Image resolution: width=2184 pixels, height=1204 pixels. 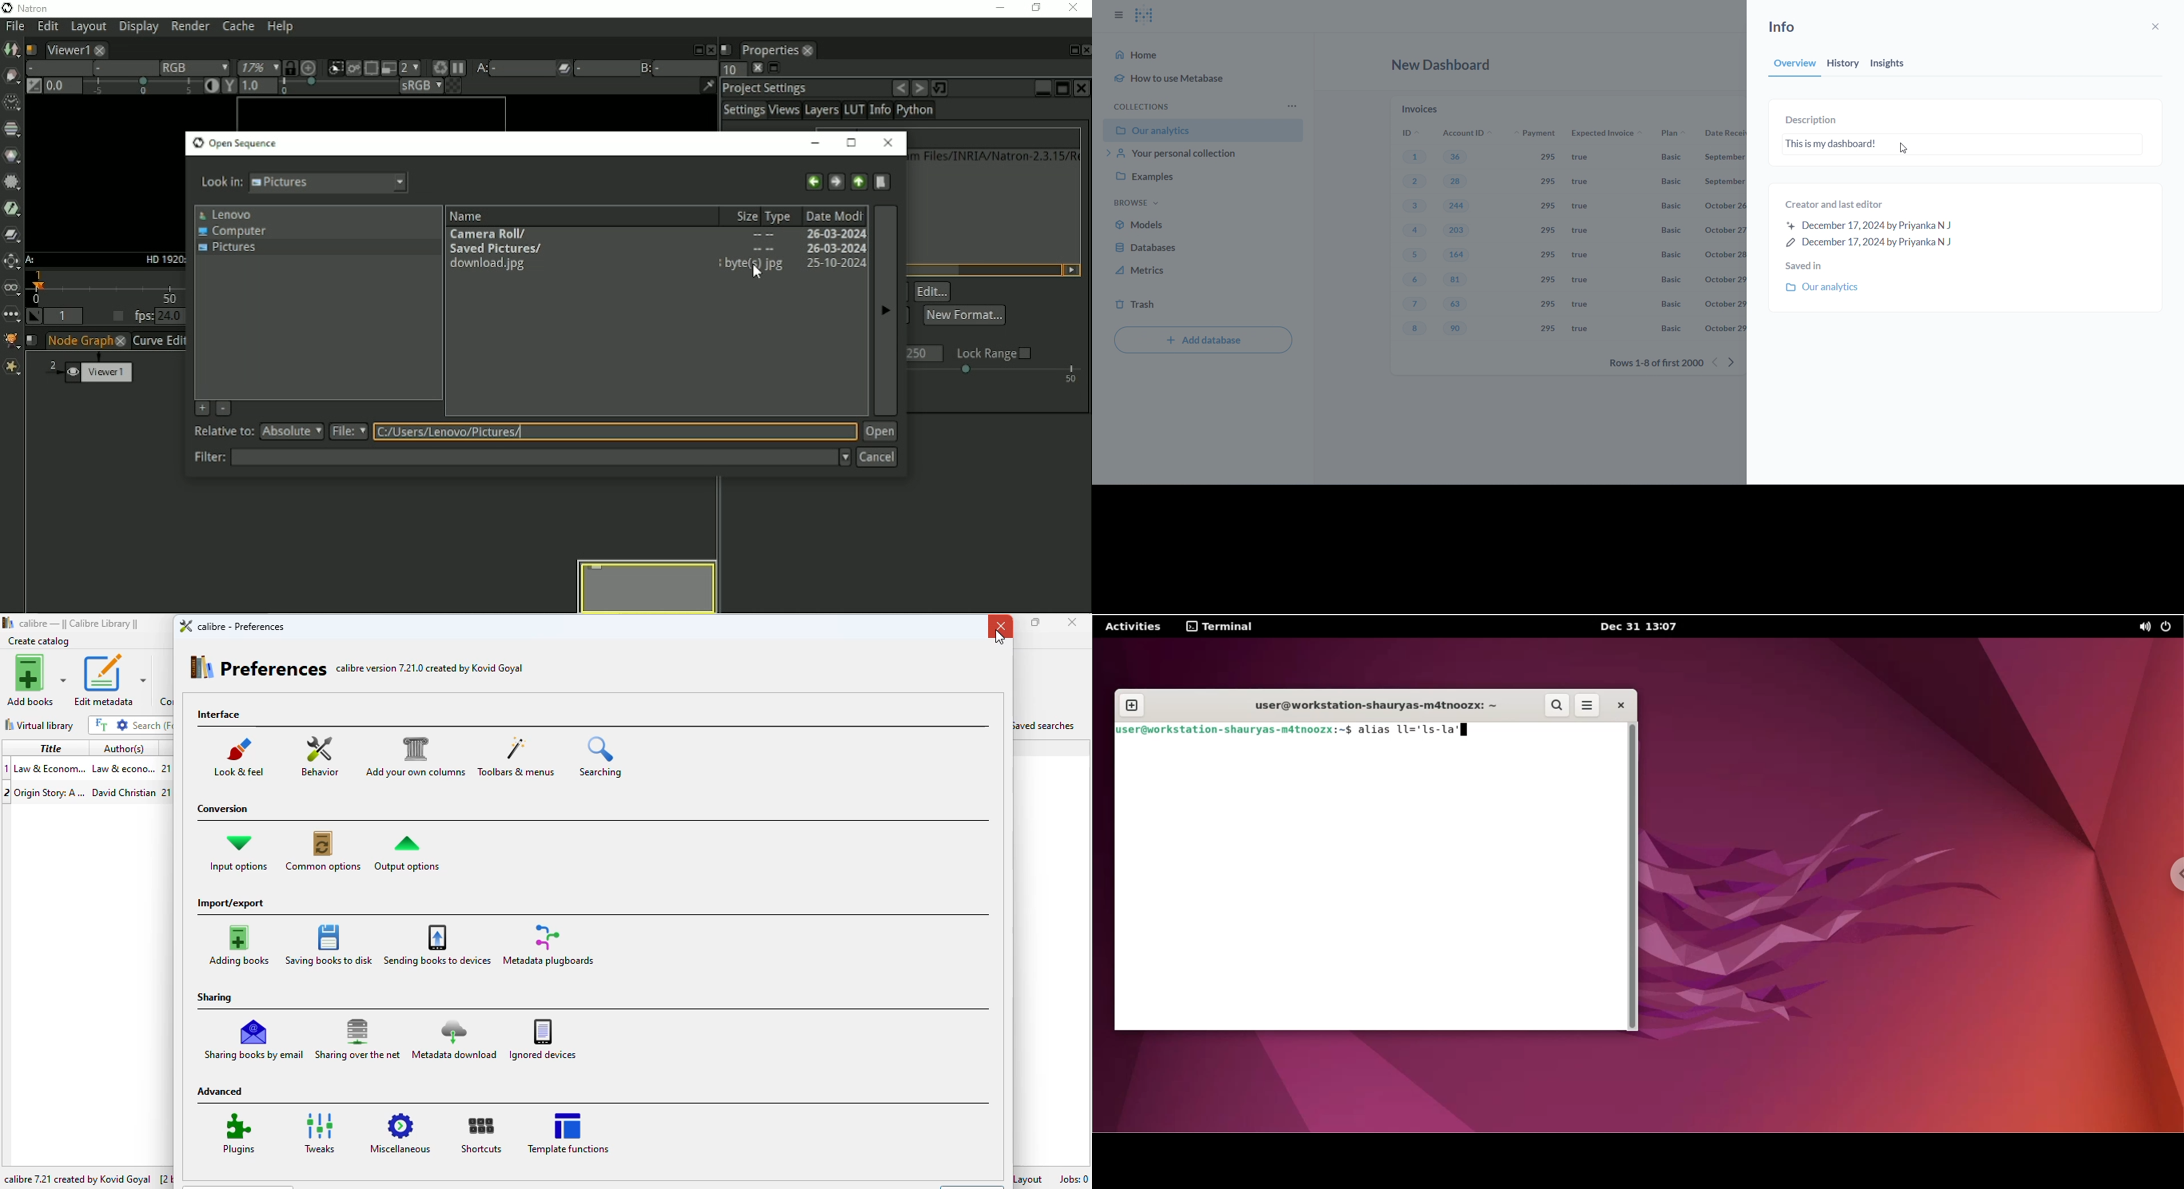 What do you see at coordinates (1882, 224) in the screenshot?
I see `created and last editor information` at bounding box center [1882, 224].